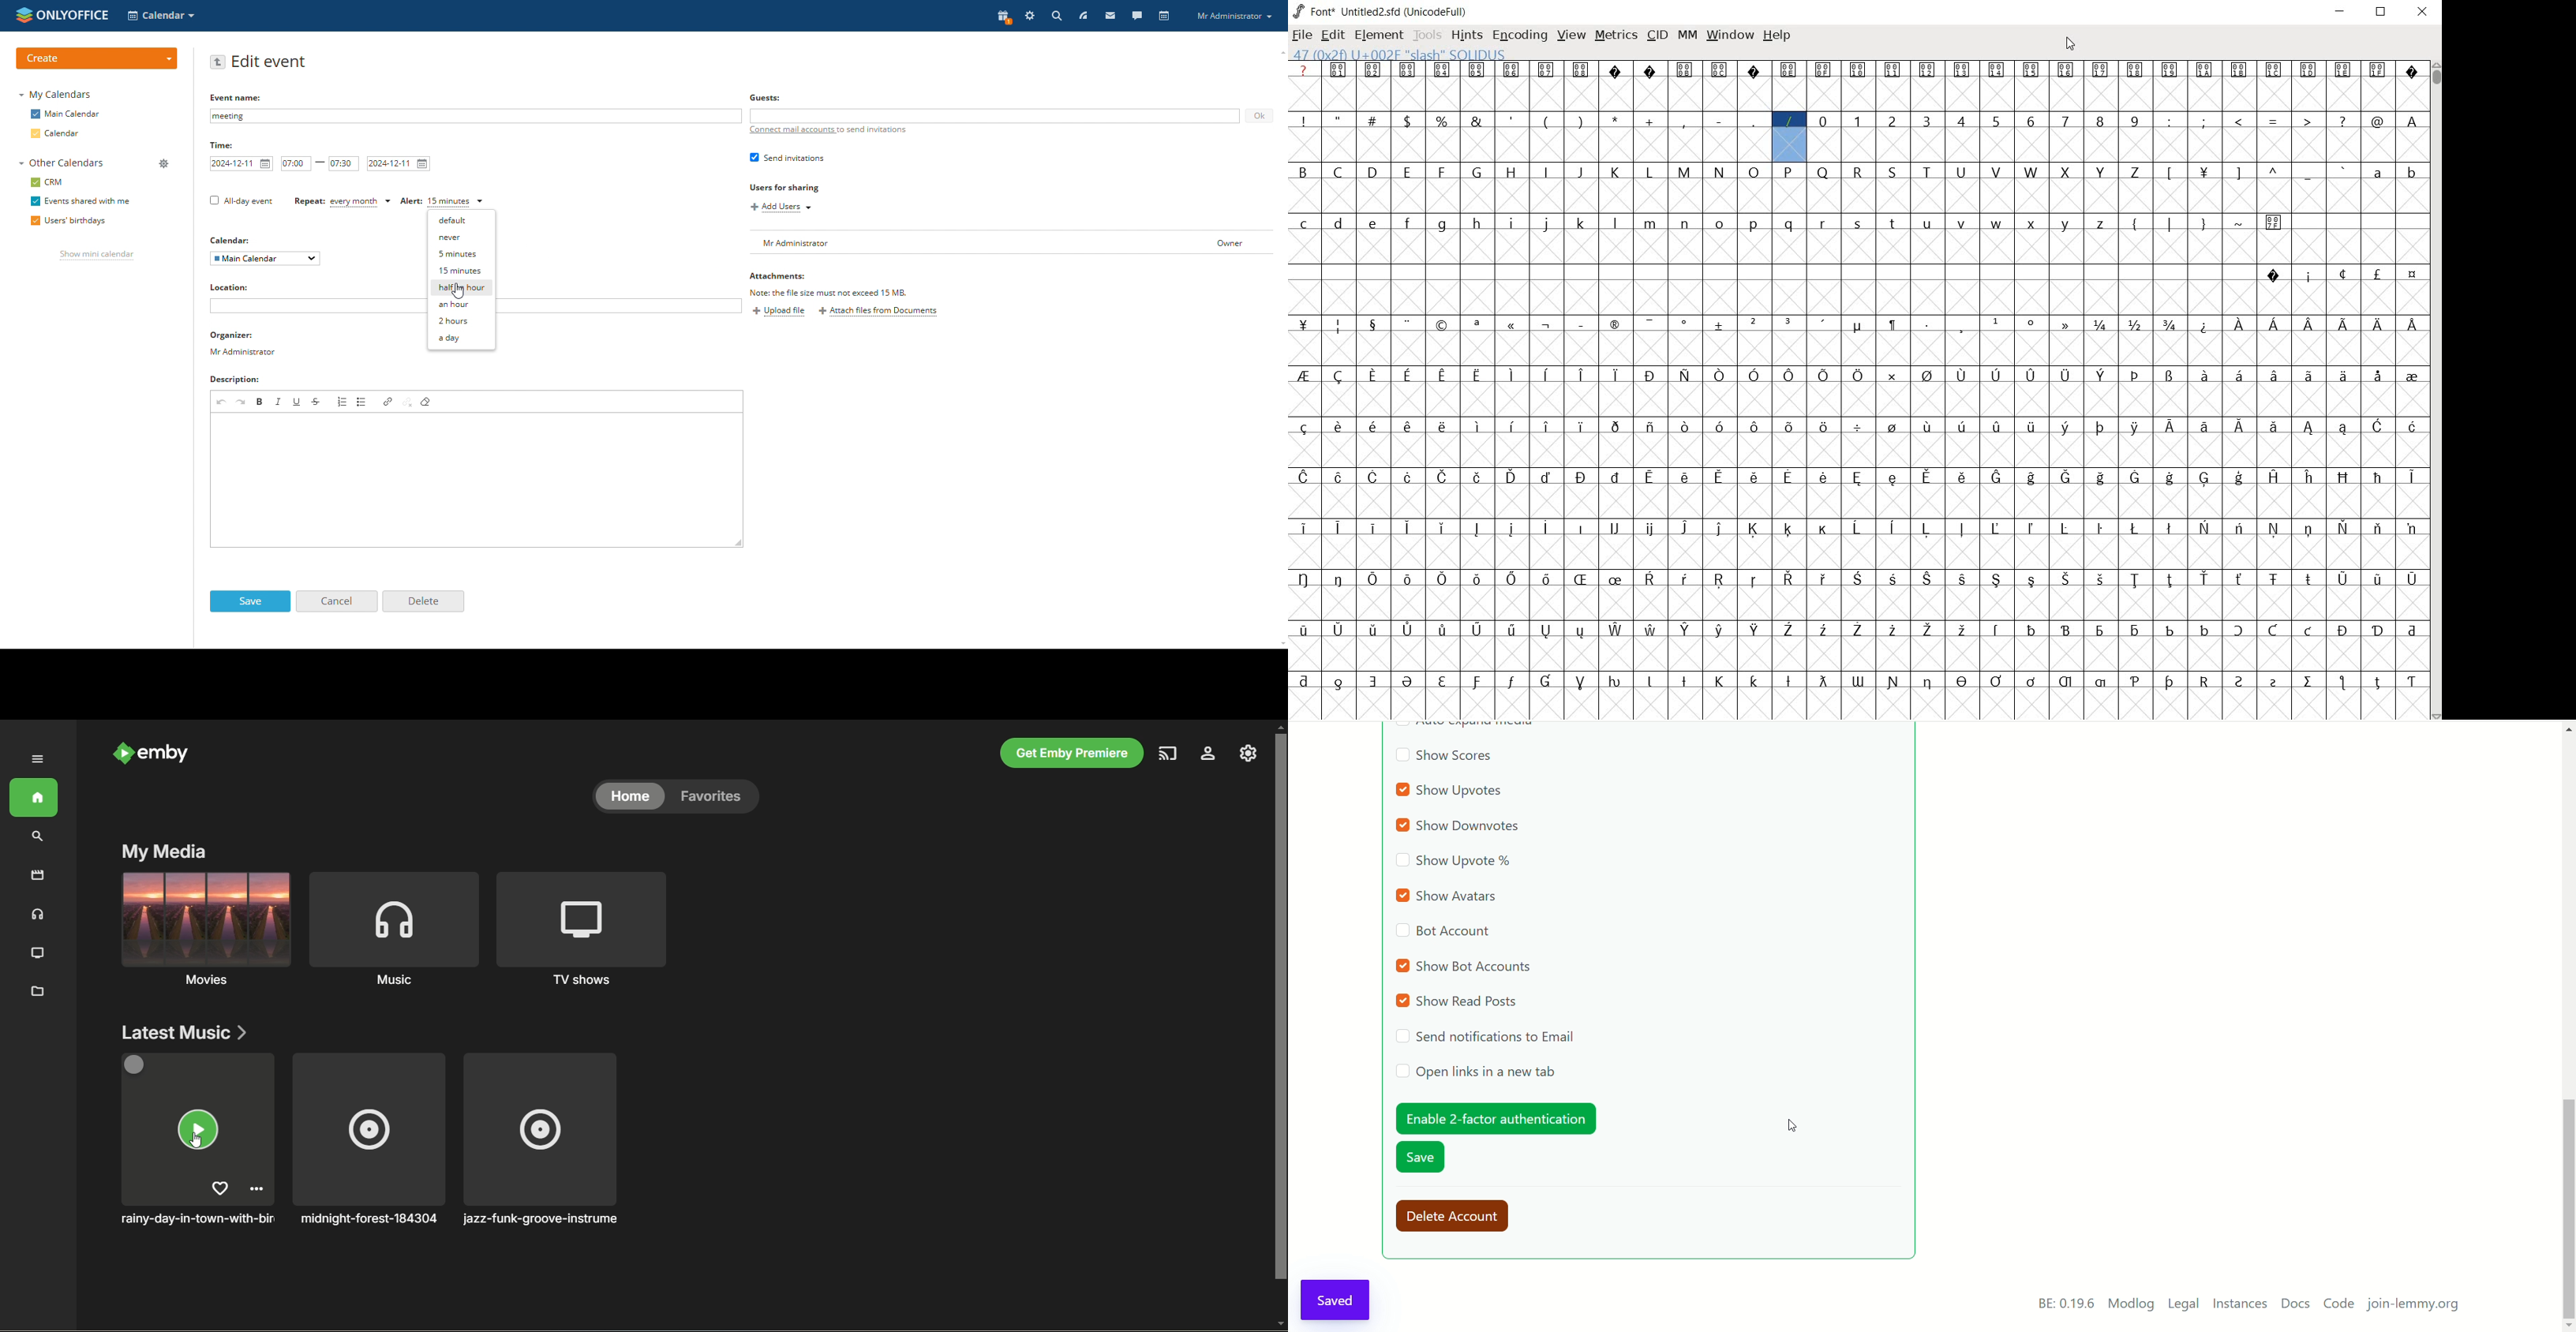 The width and height of the screenshot is (2576, 1344). Describe the element at coordinates (1476, 1072) in the screenshot. I see `open link in new tab` at that location.